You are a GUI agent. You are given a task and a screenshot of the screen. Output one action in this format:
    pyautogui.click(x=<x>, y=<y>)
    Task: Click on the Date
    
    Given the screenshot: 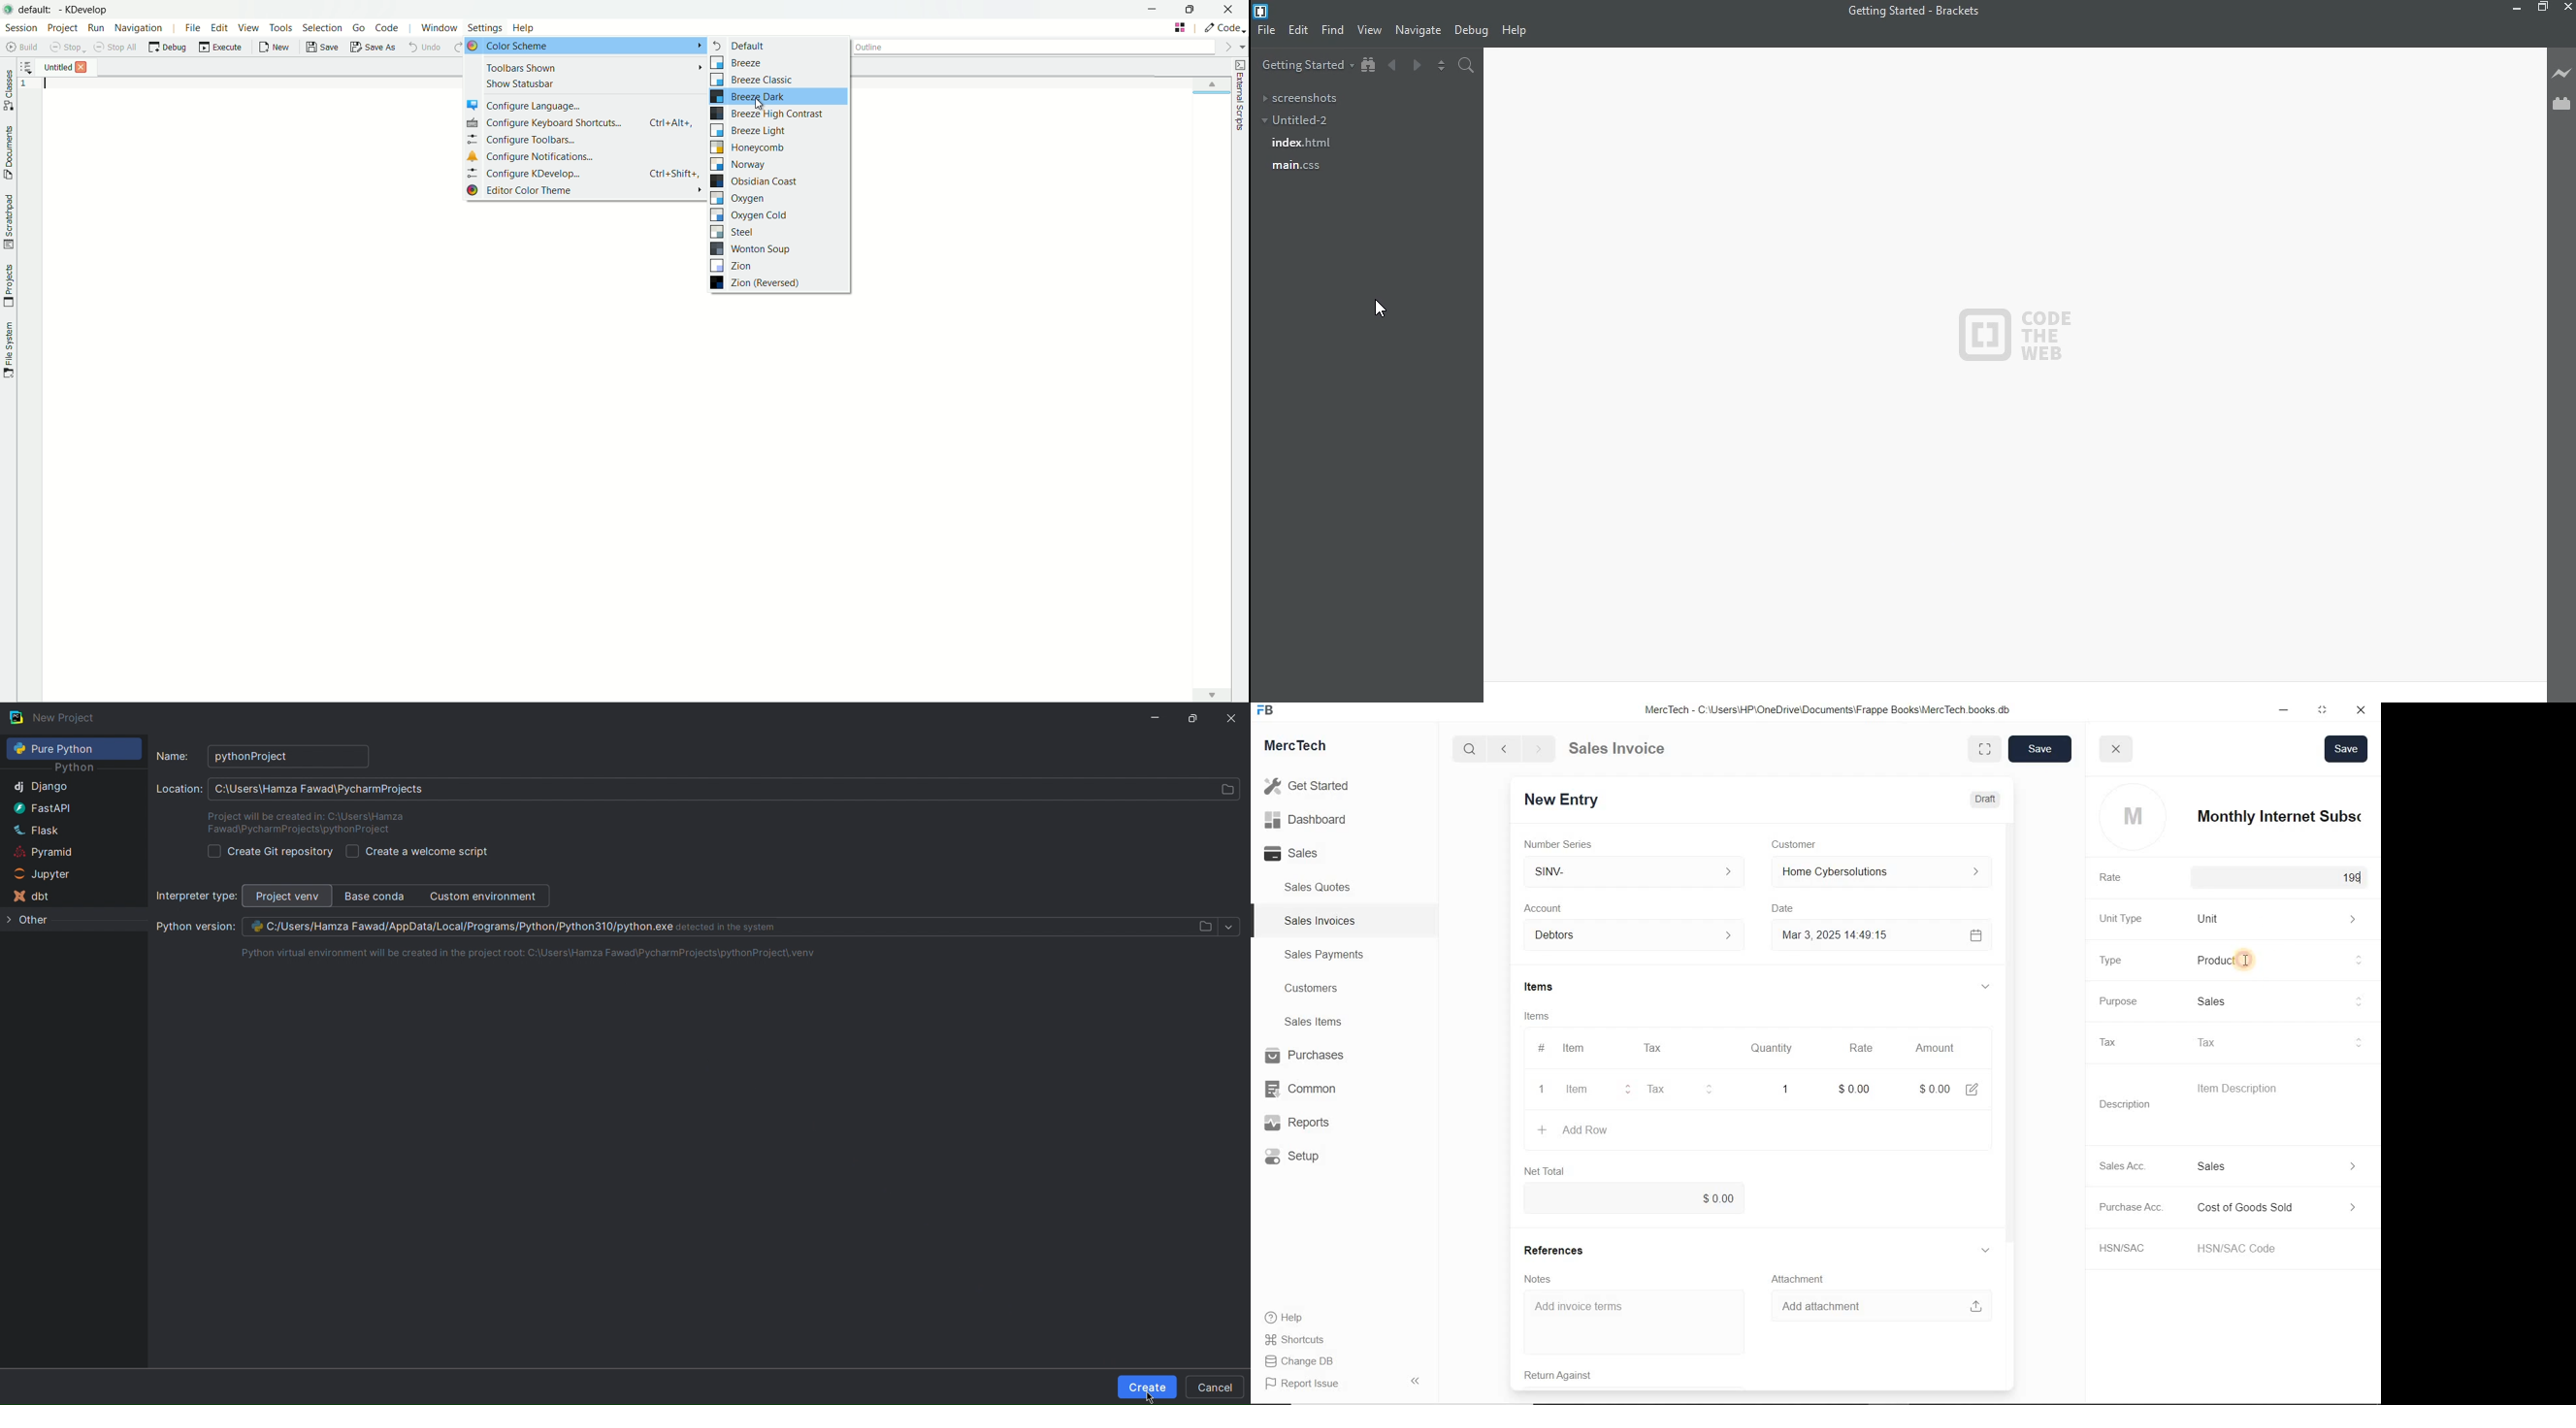 What is the action you would take?
    pyautogui.click(x=1786, y=908)
    